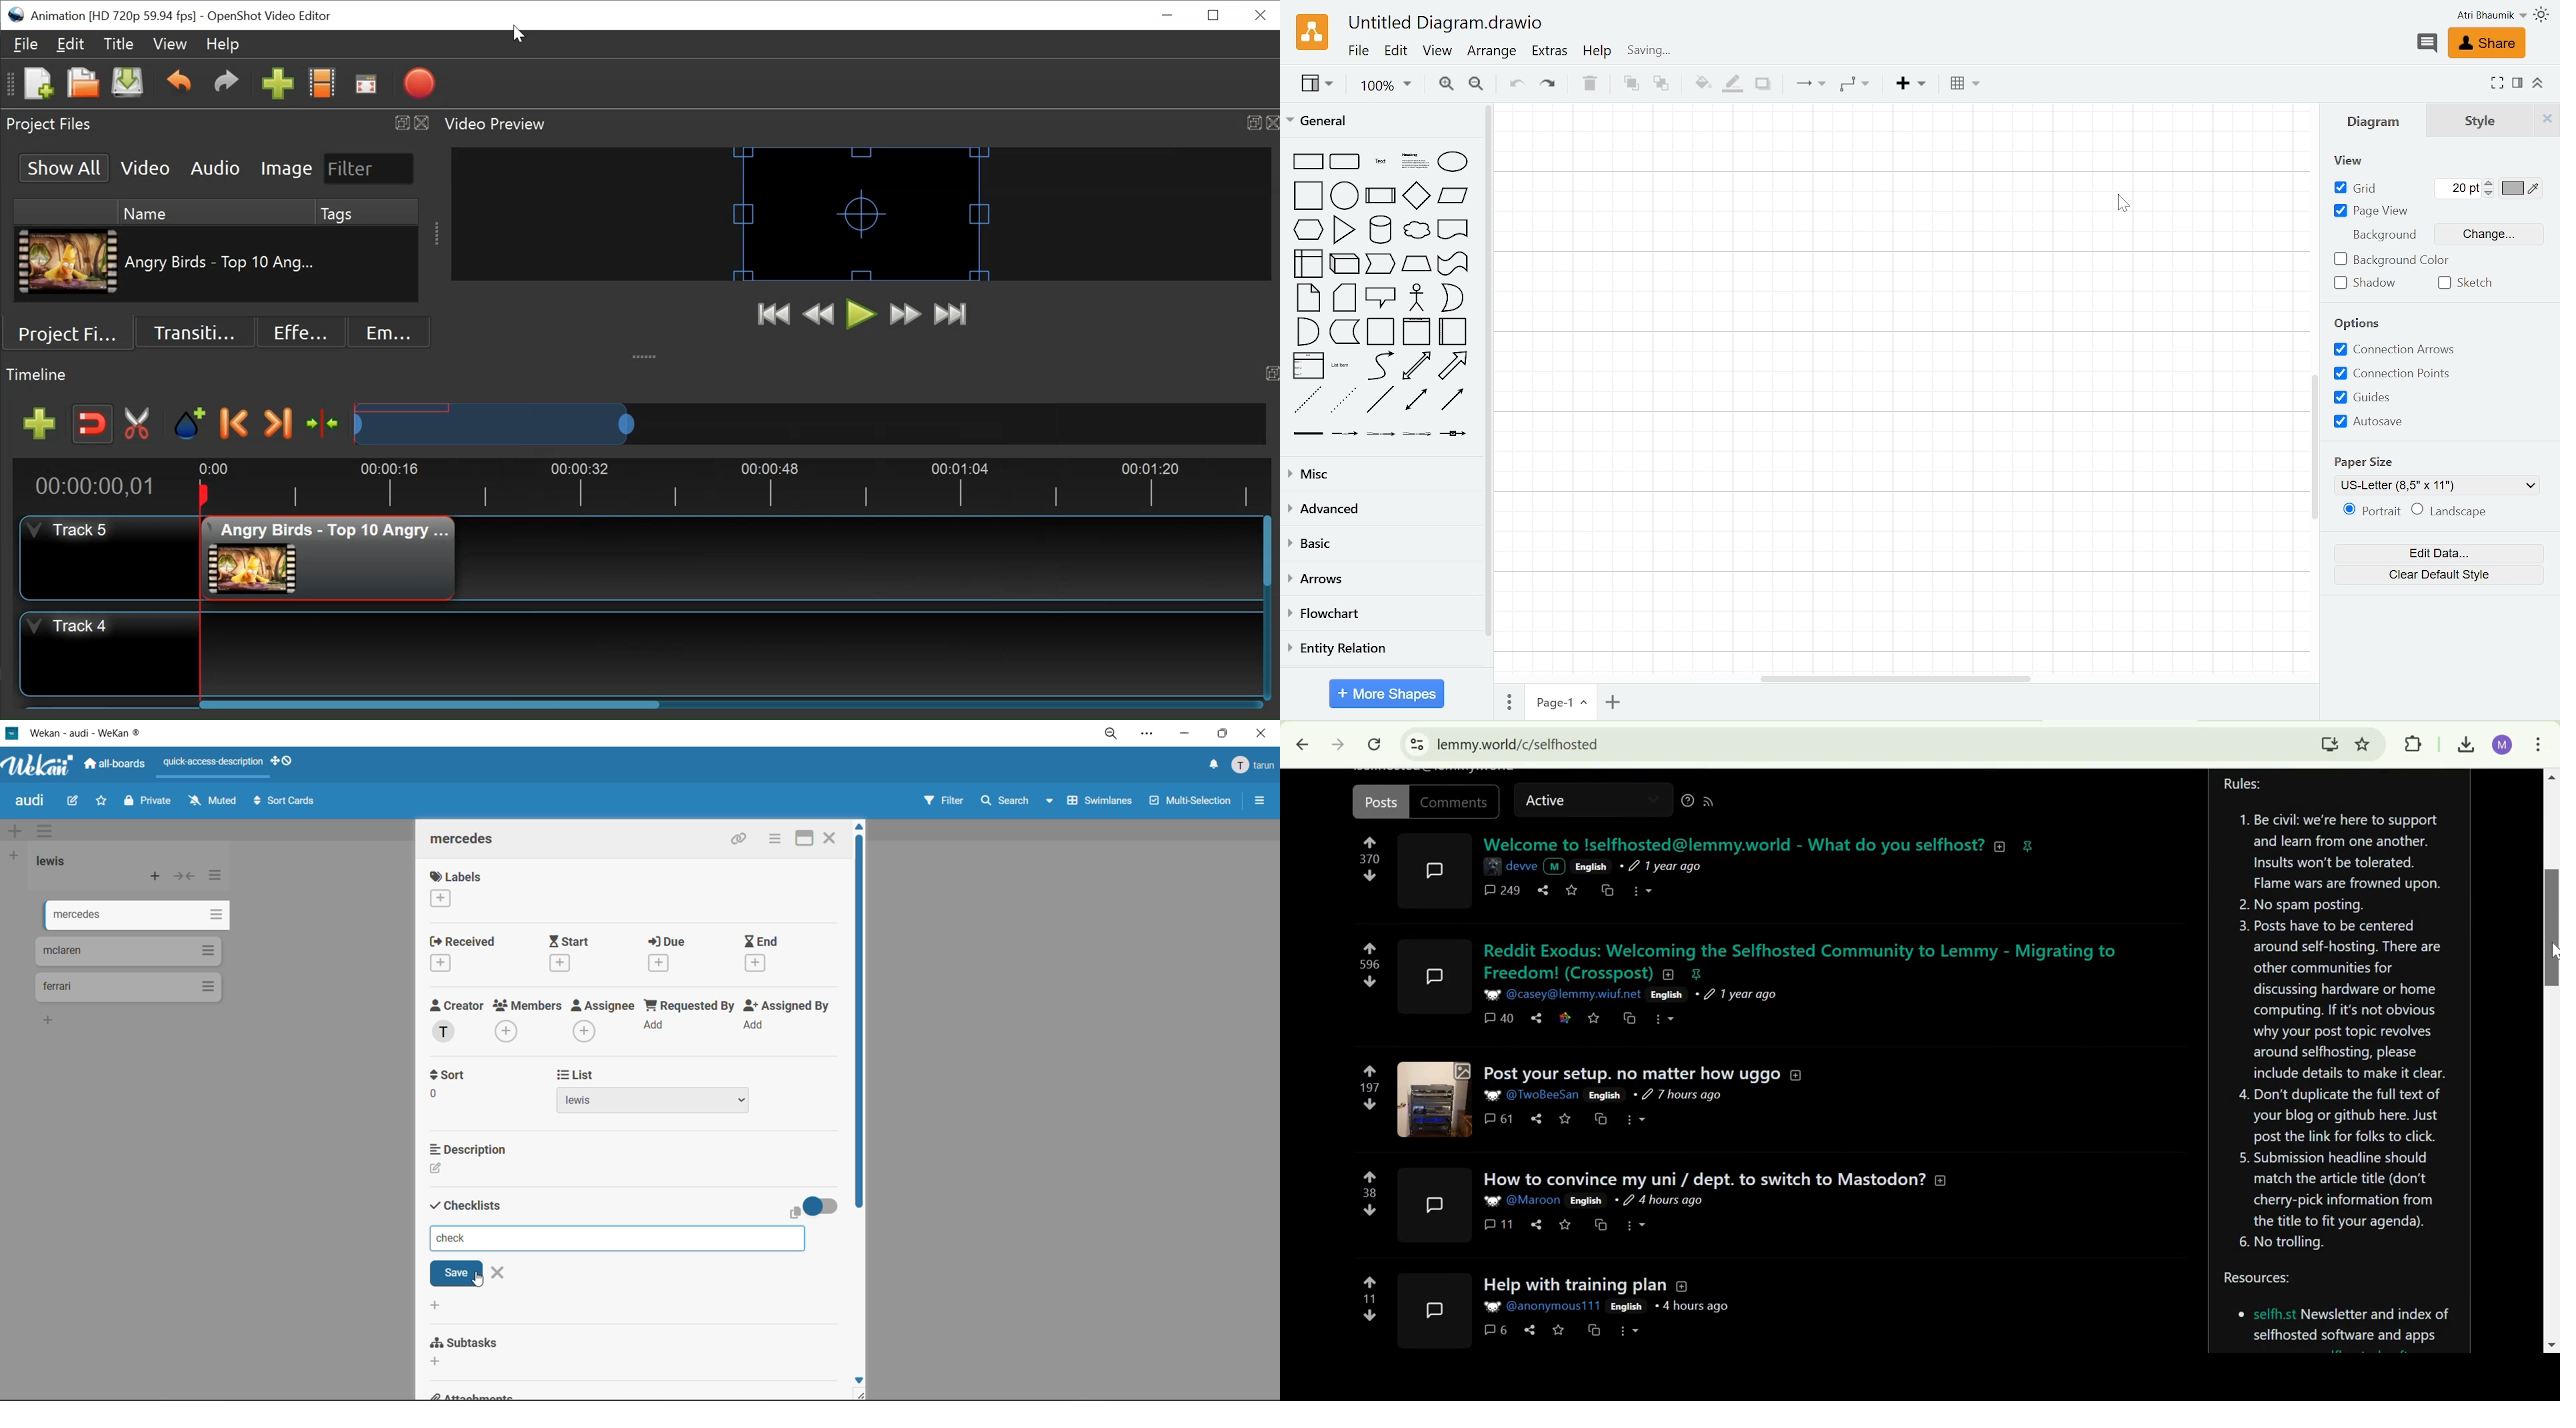  What do you see at coordinates (2351, 160) in the screenshot?
I see `View` at bounding box center [2351, 160].